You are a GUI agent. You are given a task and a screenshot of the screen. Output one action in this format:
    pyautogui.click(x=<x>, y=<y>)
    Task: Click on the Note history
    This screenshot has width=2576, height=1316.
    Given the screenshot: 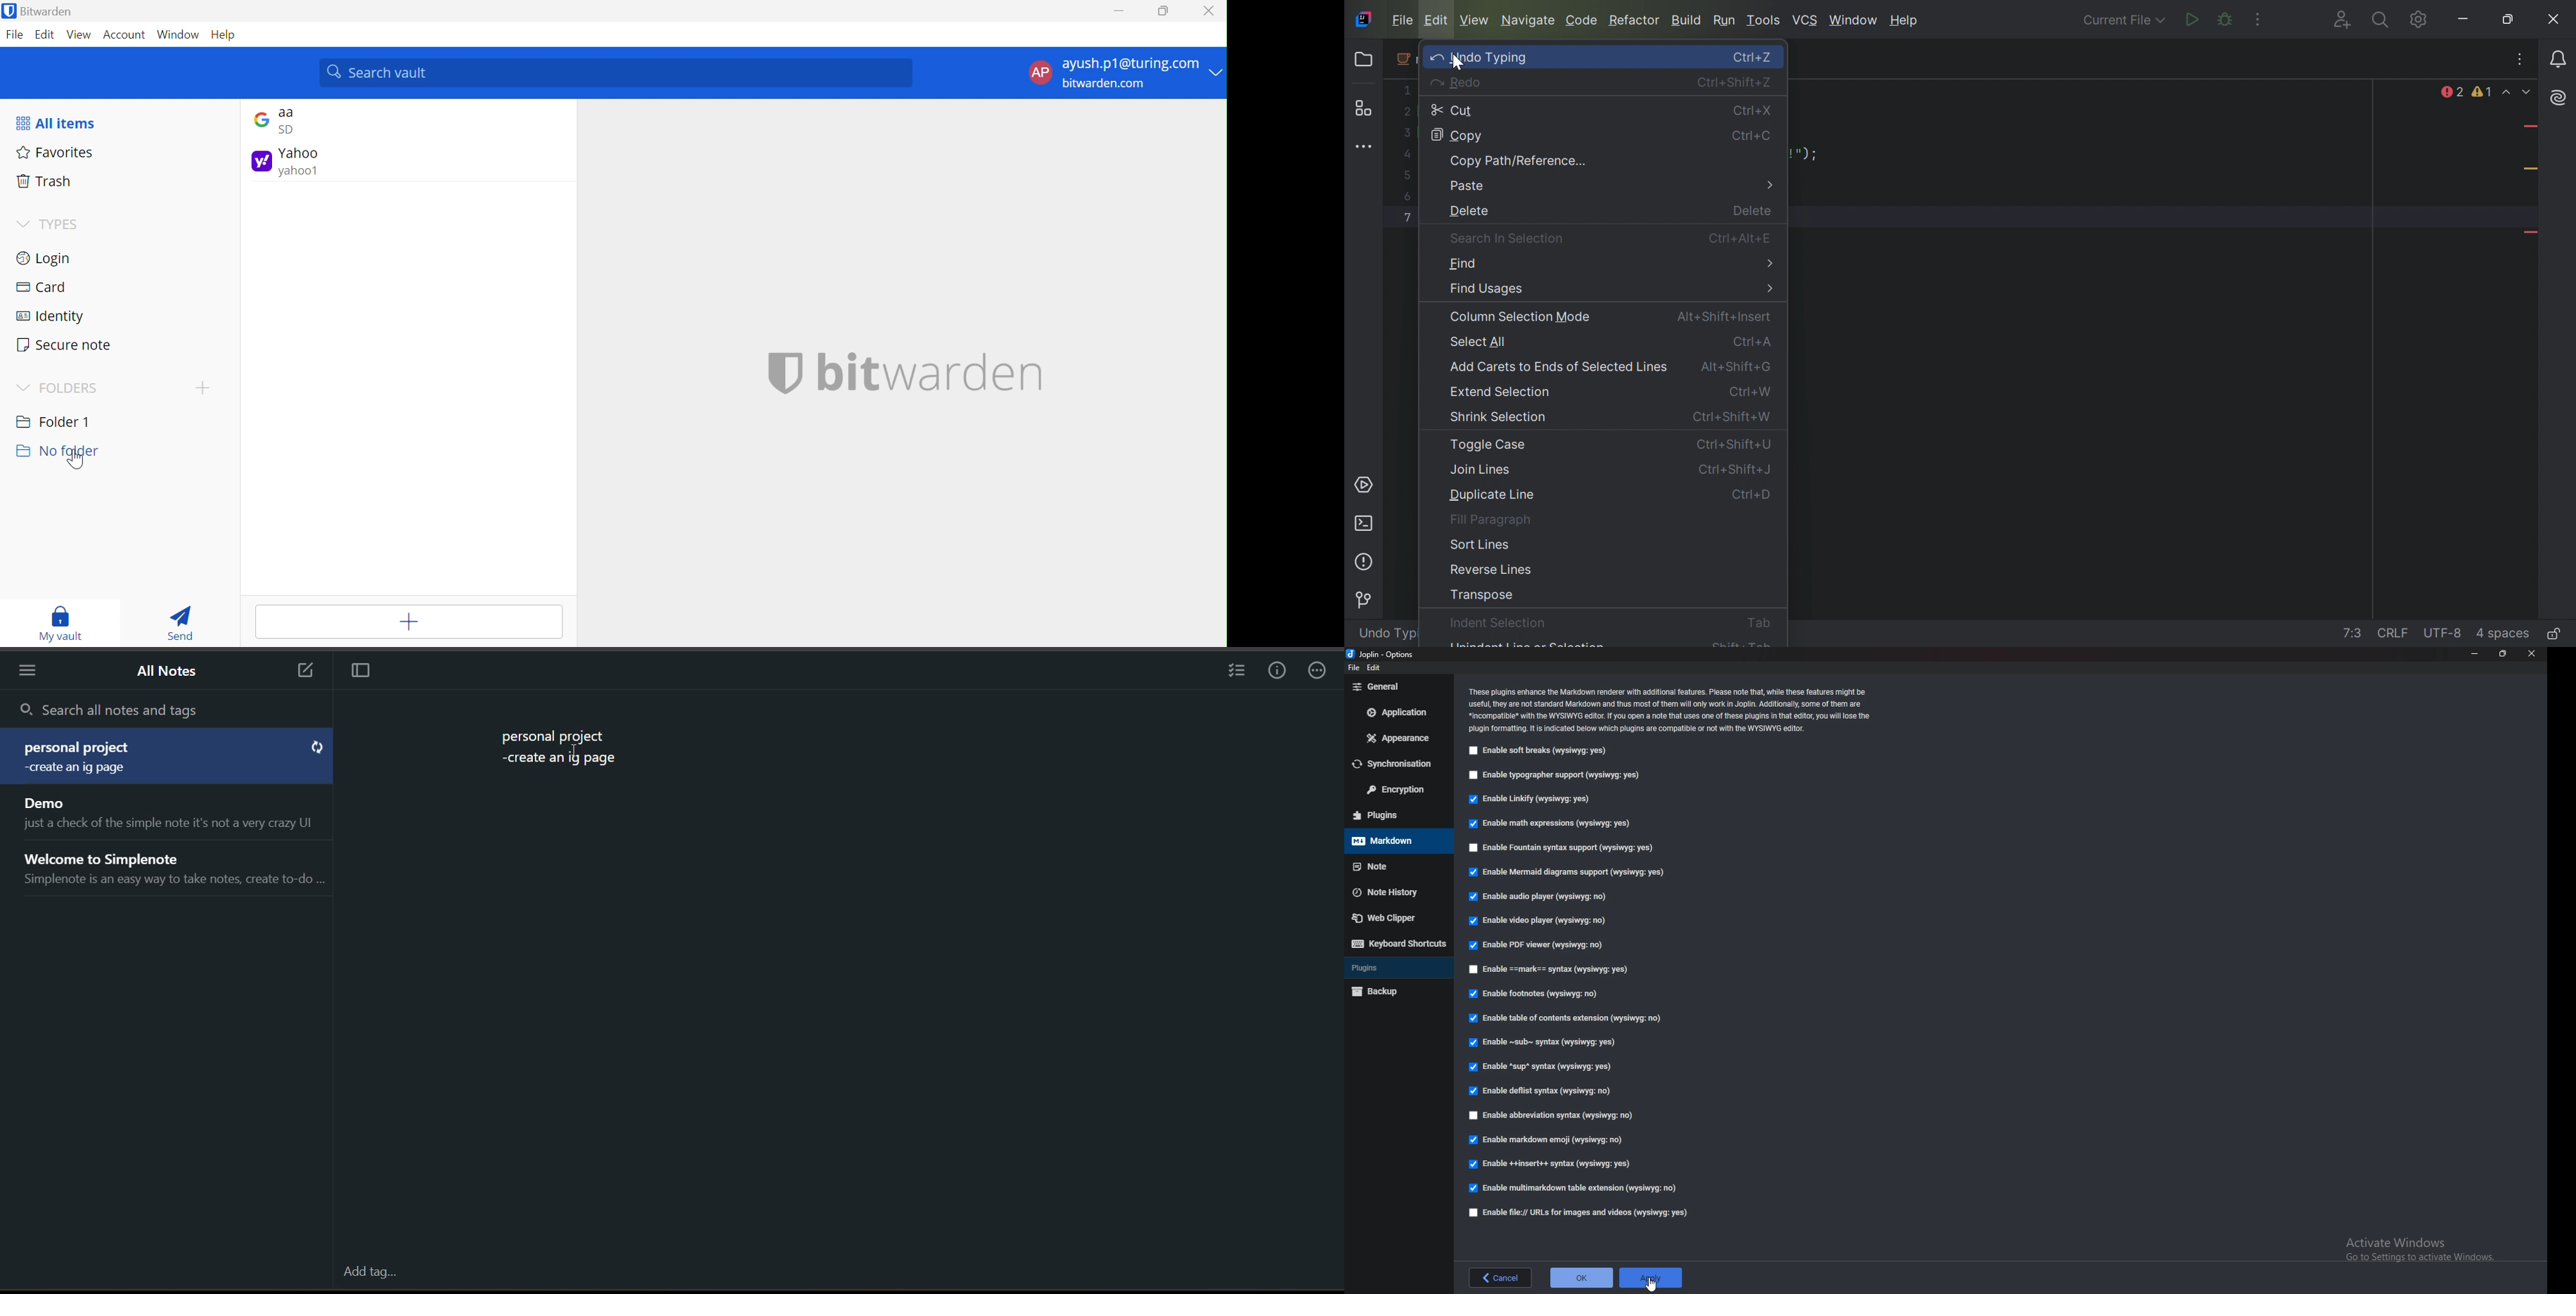 What is the action you would take?
    pyautogui.click(x=1392, y=892)
    